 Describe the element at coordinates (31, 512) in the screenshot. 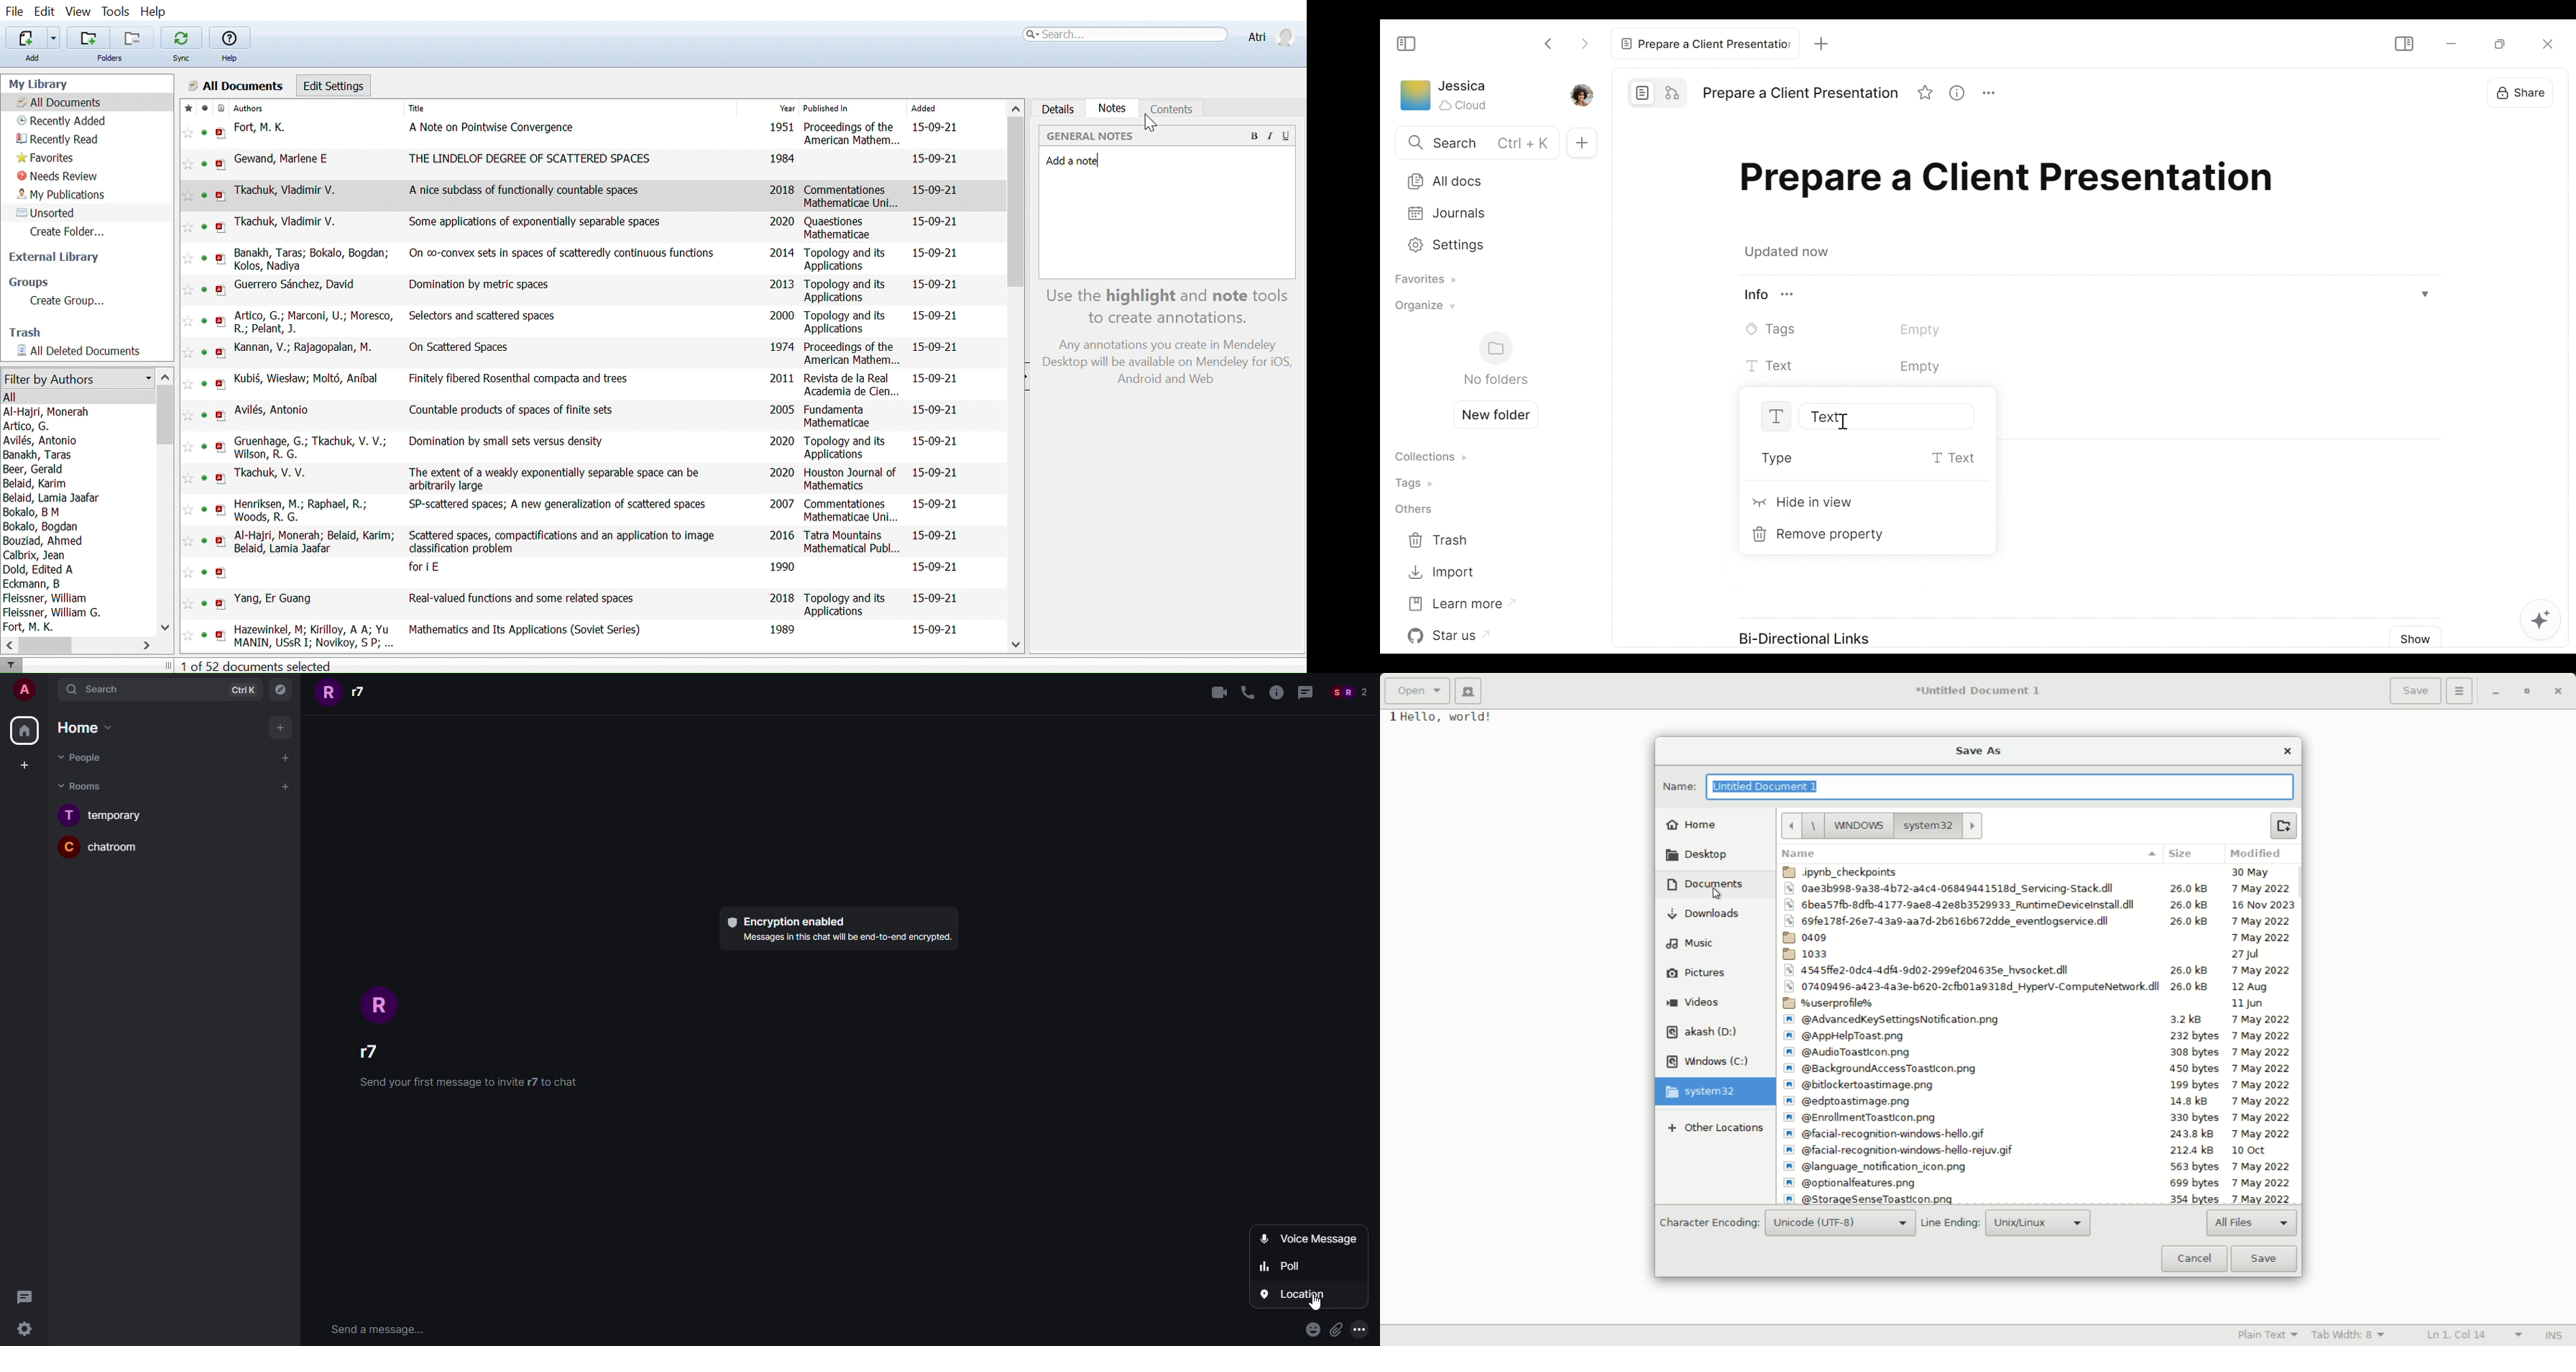

I see `Bokalo, B M` at that location.